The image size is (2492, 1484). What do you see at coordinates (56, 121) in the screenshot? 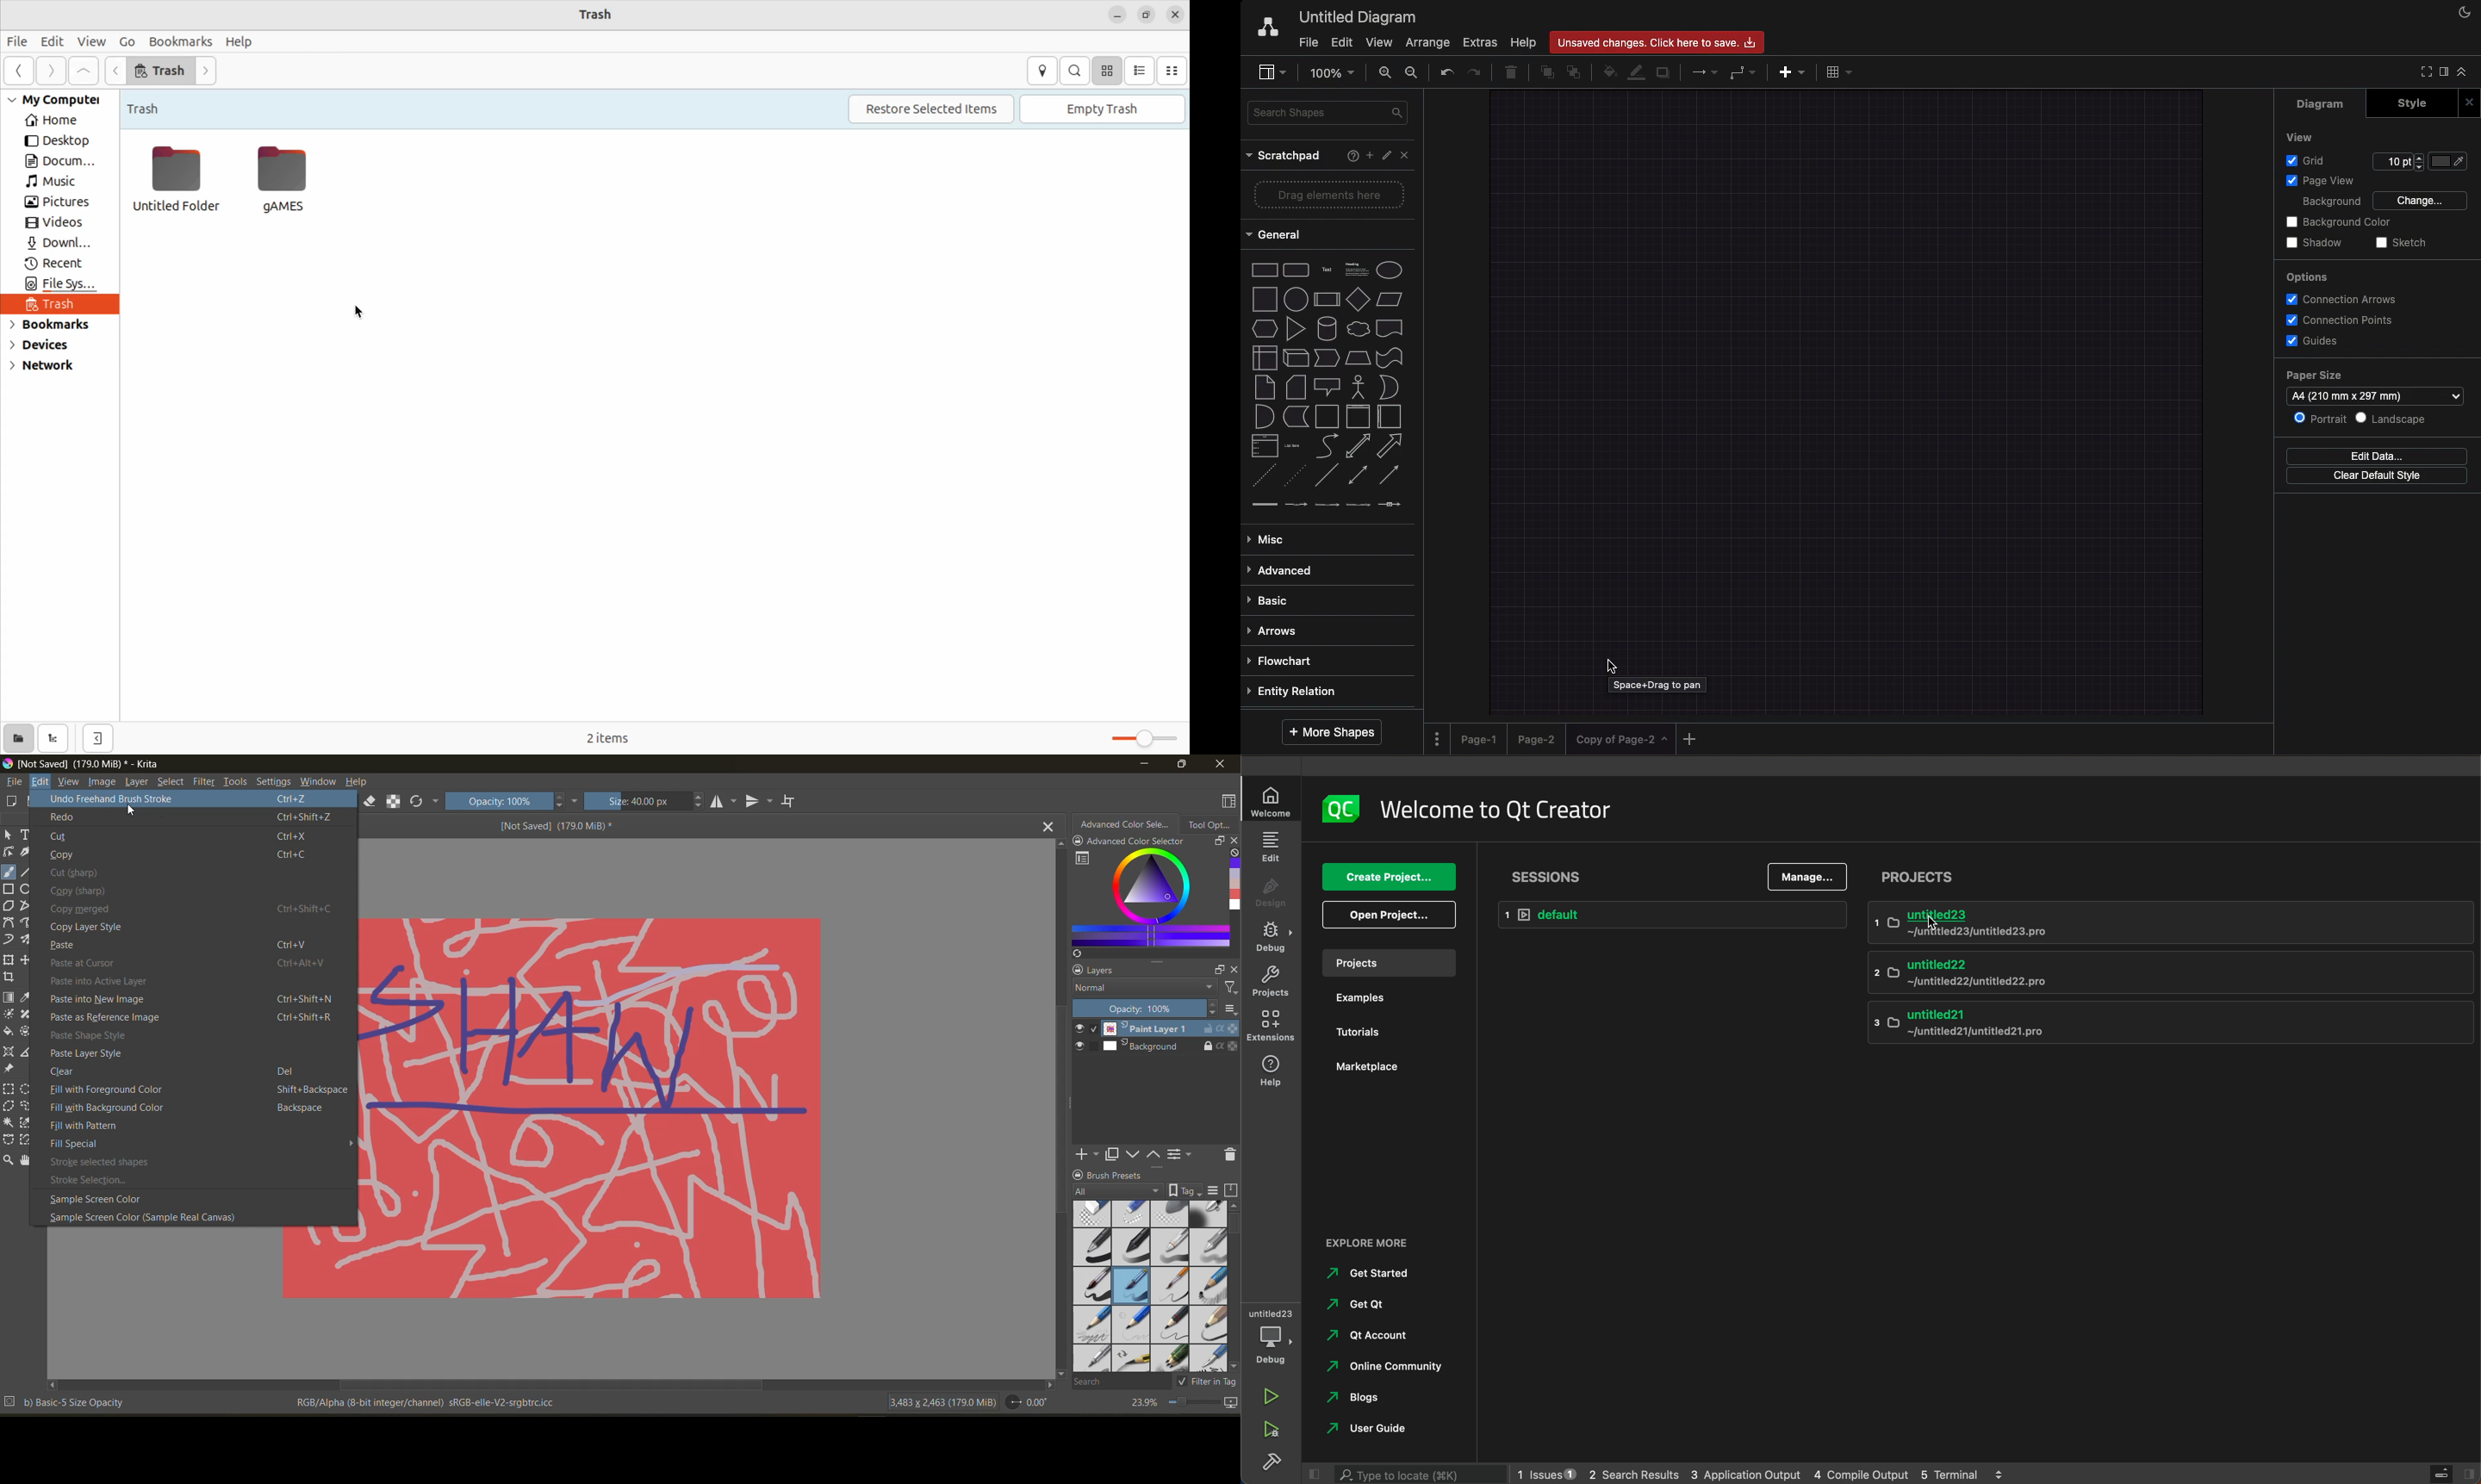
I see `home` at bounding box center [56, 121].